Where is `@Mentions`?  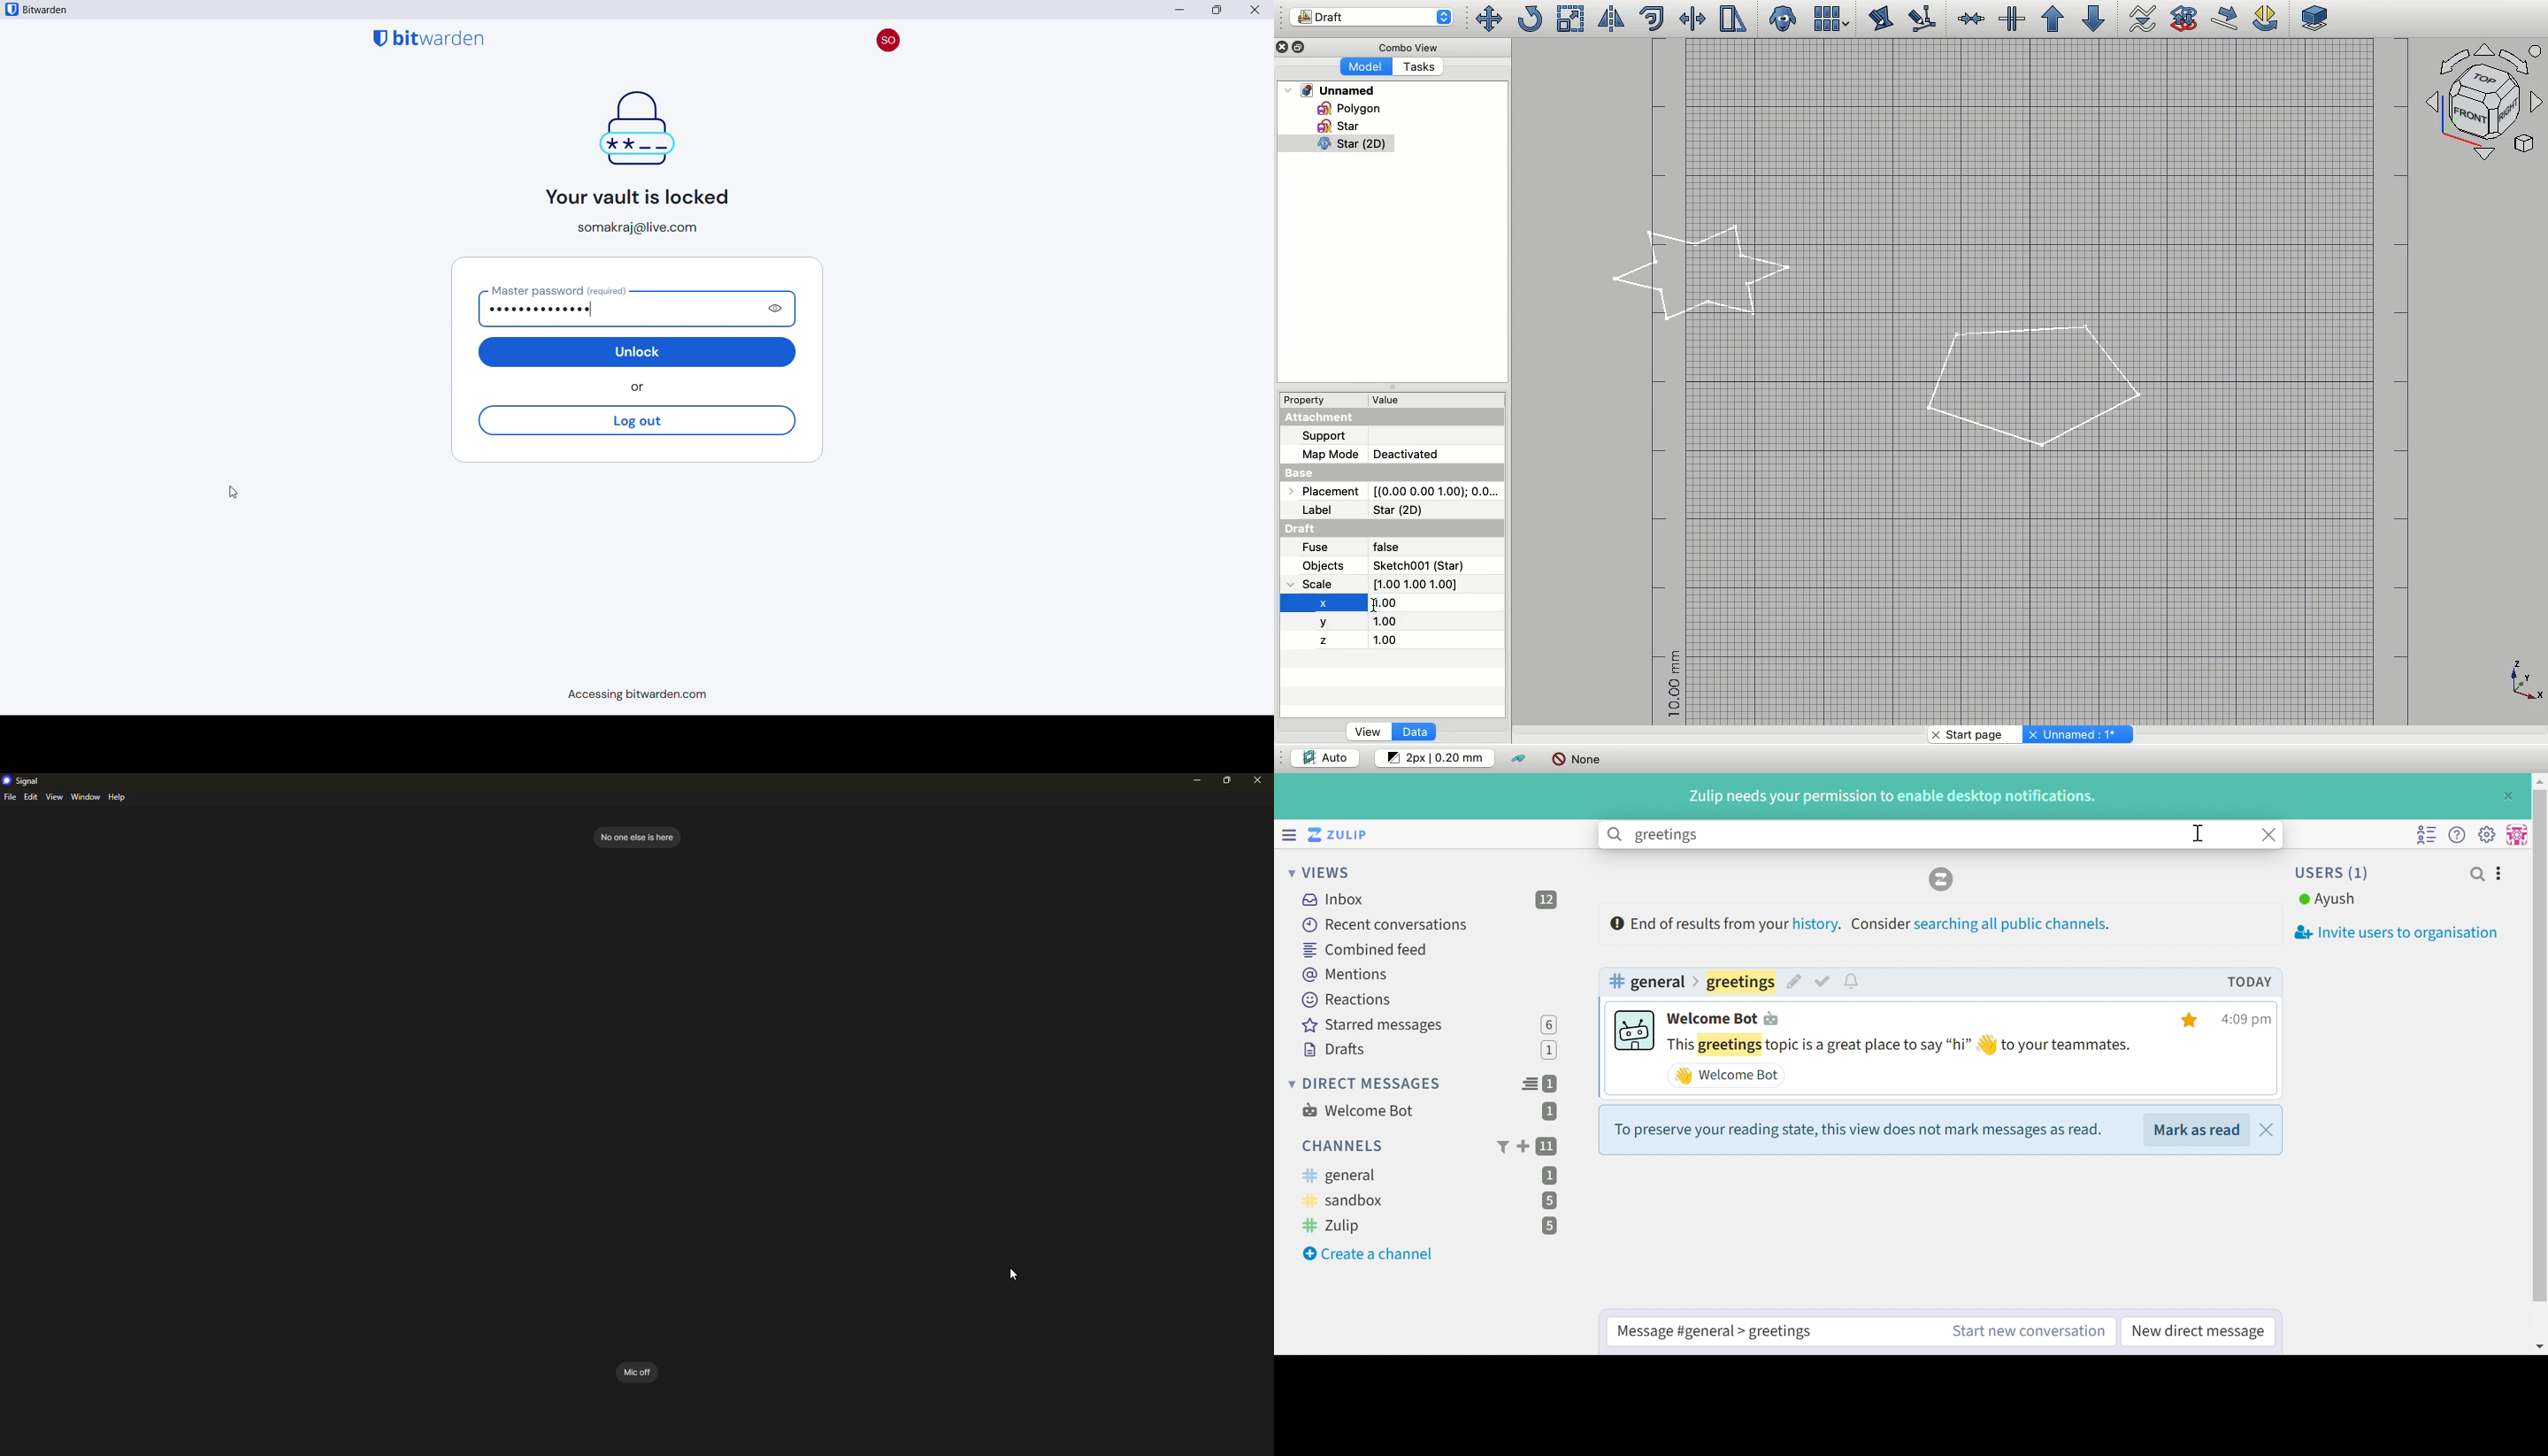
@Mentions is located at coordinates (1346, 975).